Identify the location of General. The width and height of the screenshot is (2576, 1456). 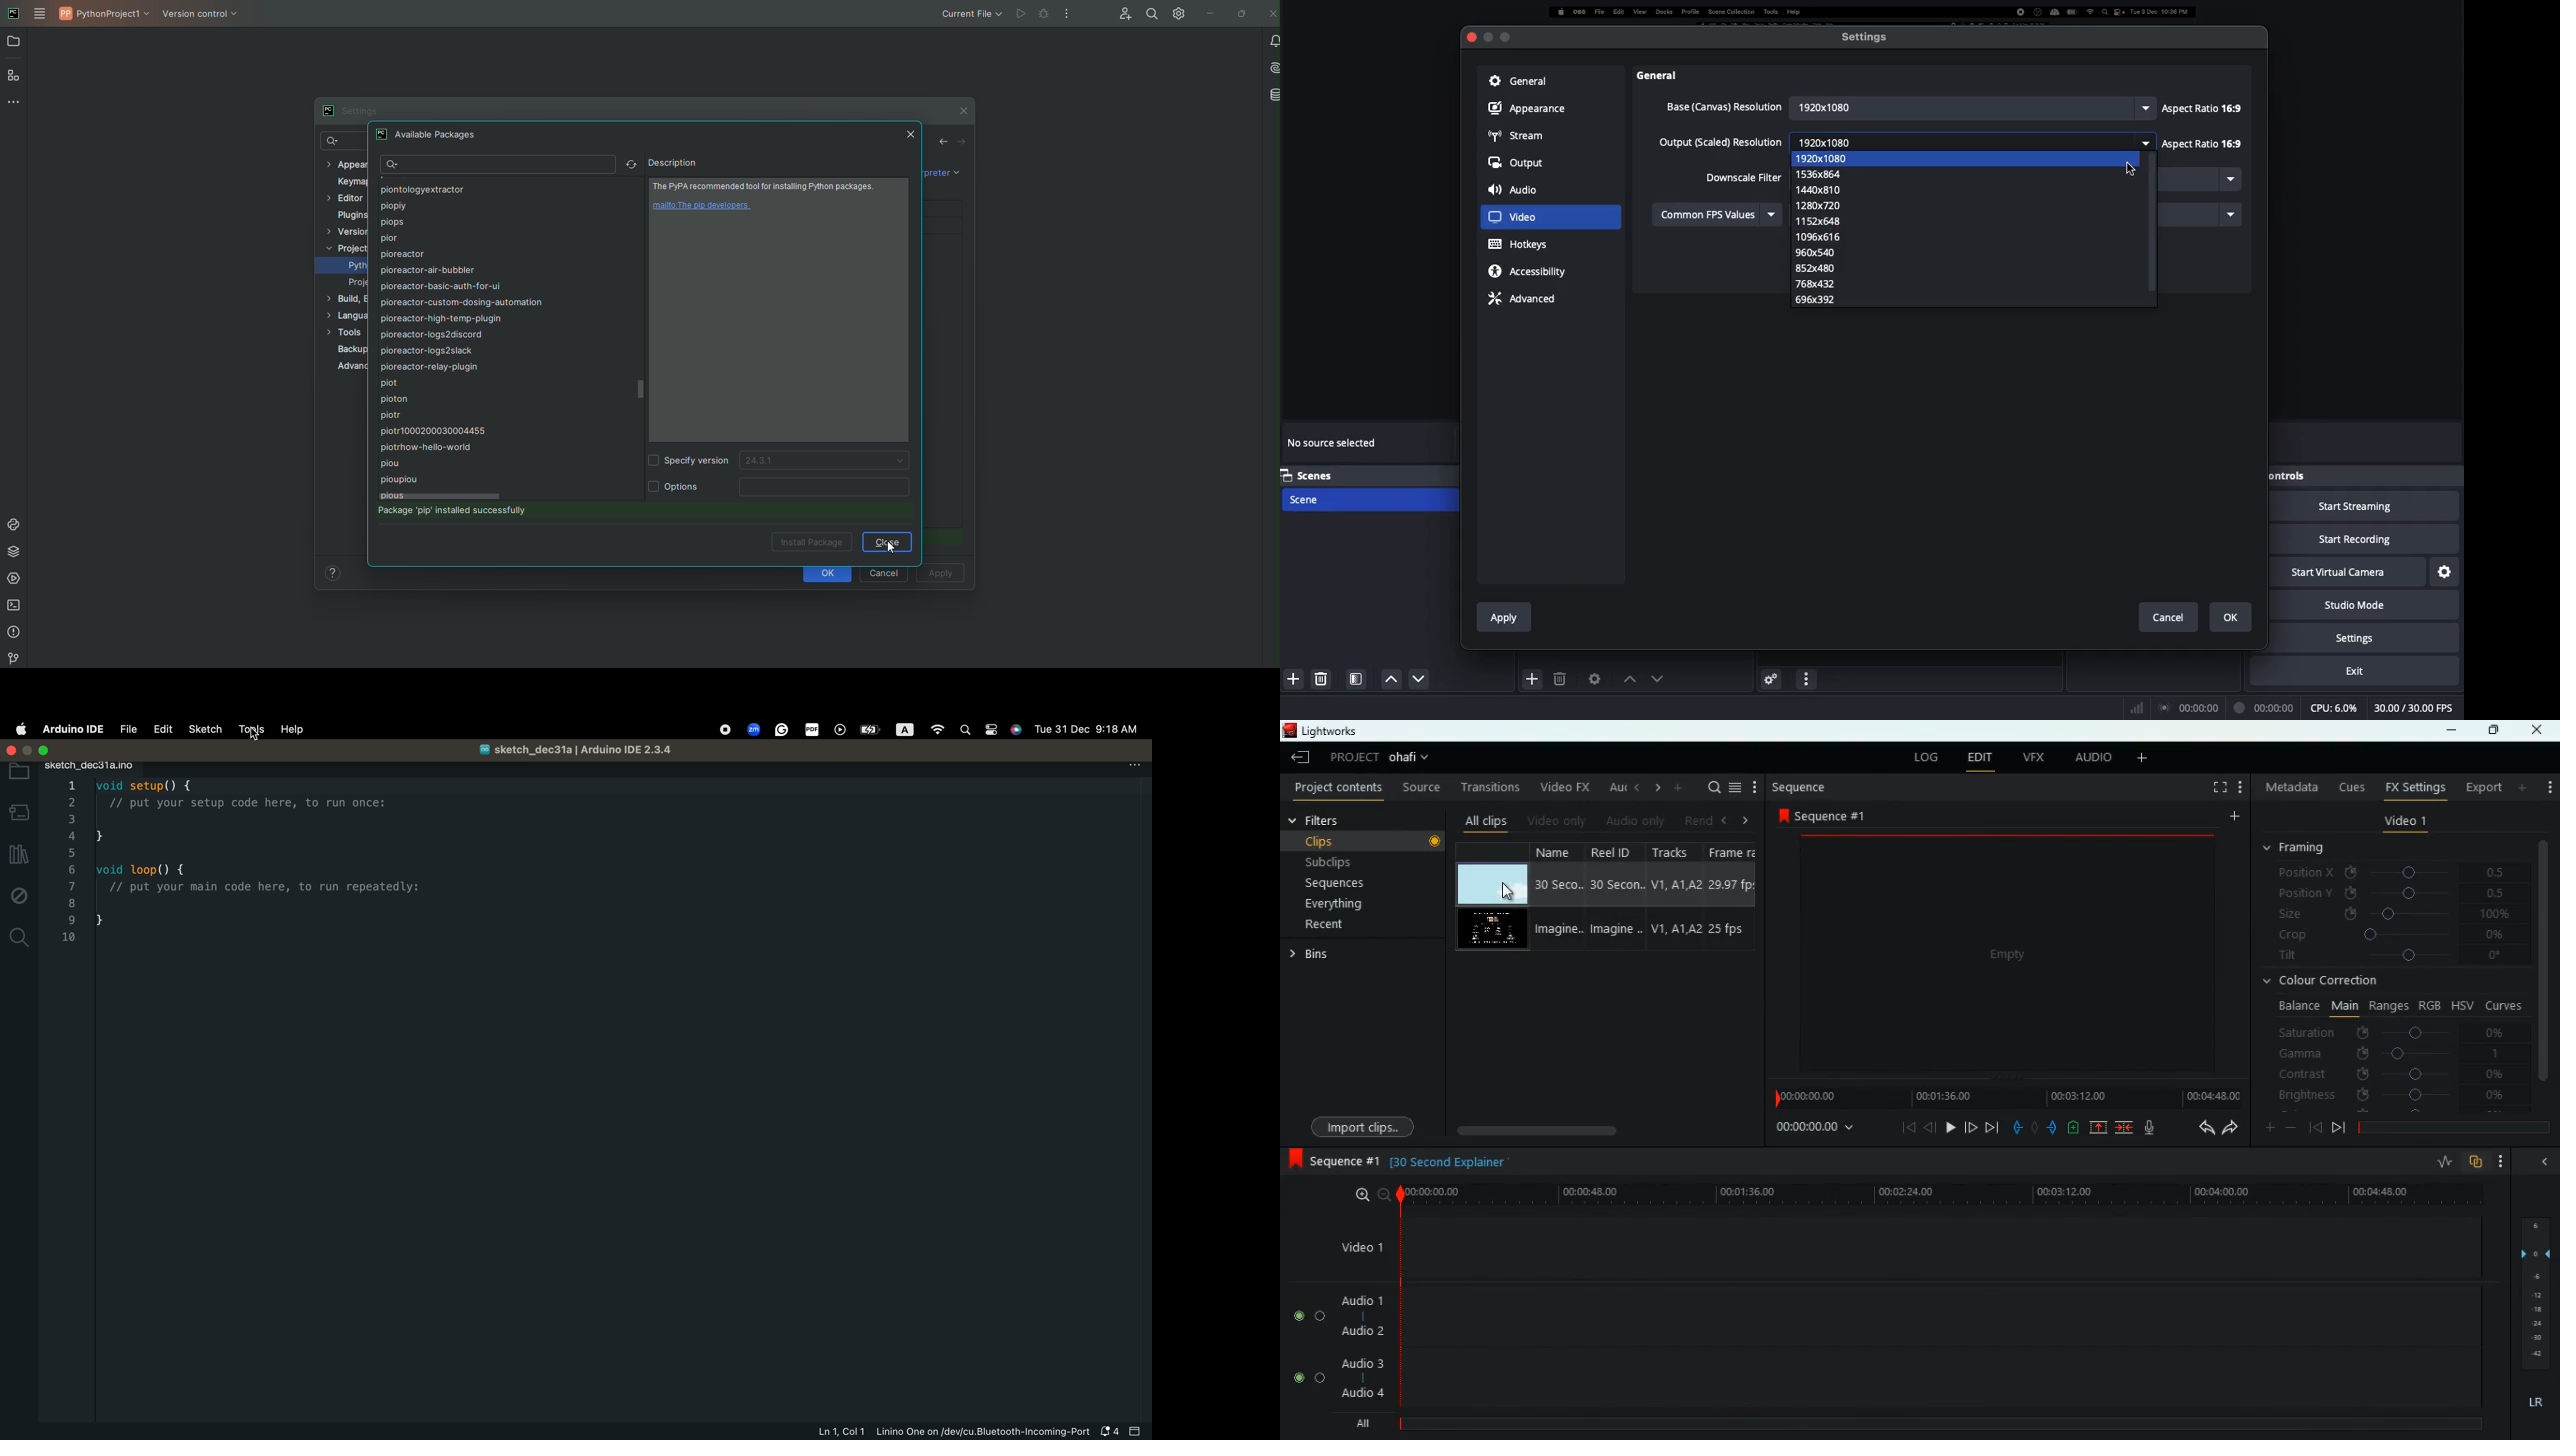
(1516, 80).